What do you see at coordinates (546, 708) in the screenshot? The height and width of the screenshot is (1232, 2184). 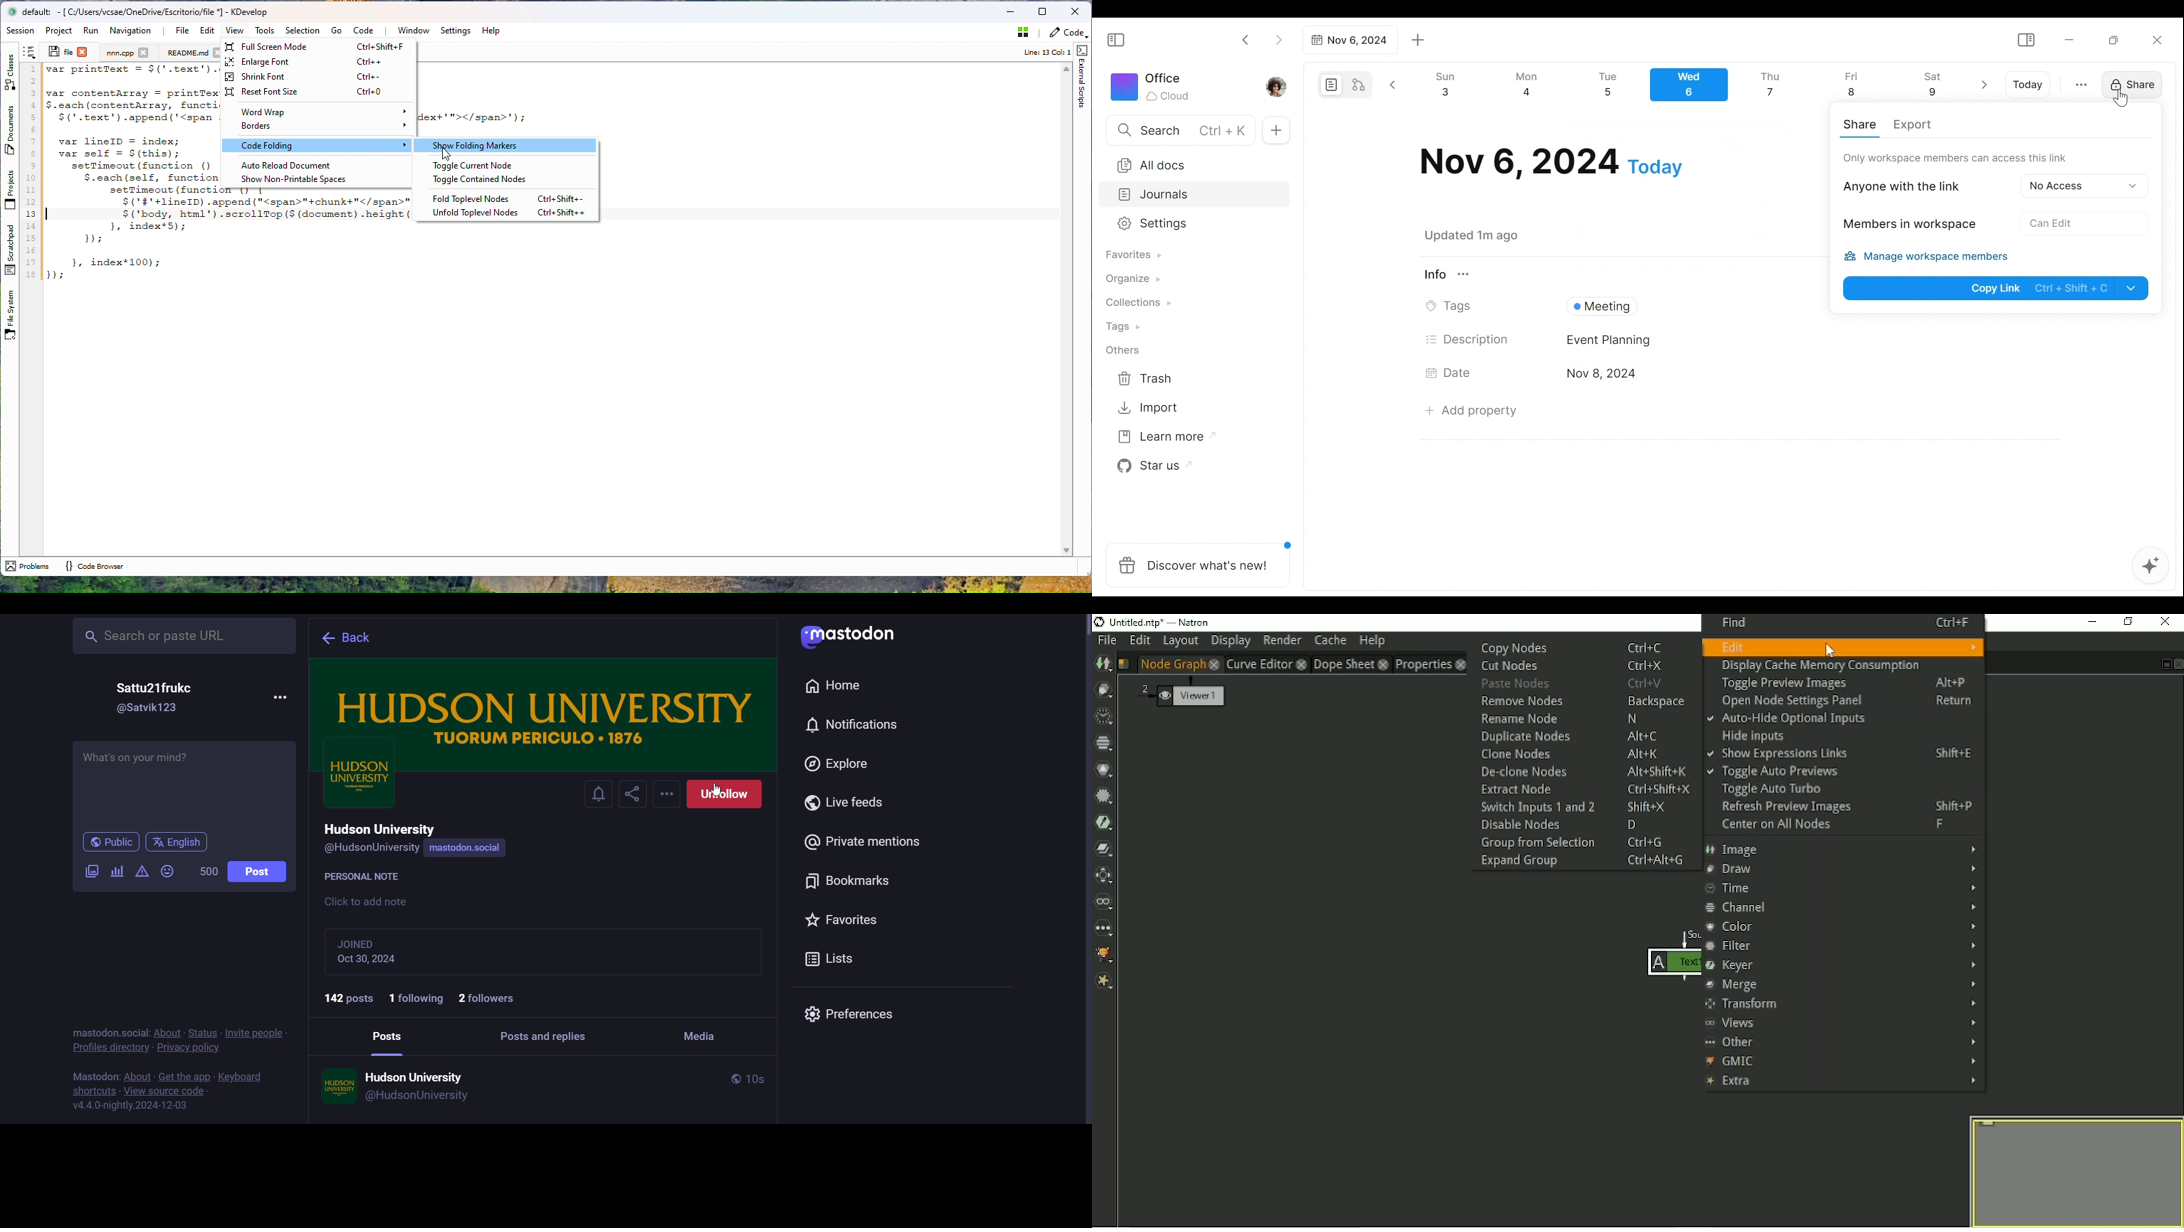 I see `cover picture` at bounding box center [546, 708].